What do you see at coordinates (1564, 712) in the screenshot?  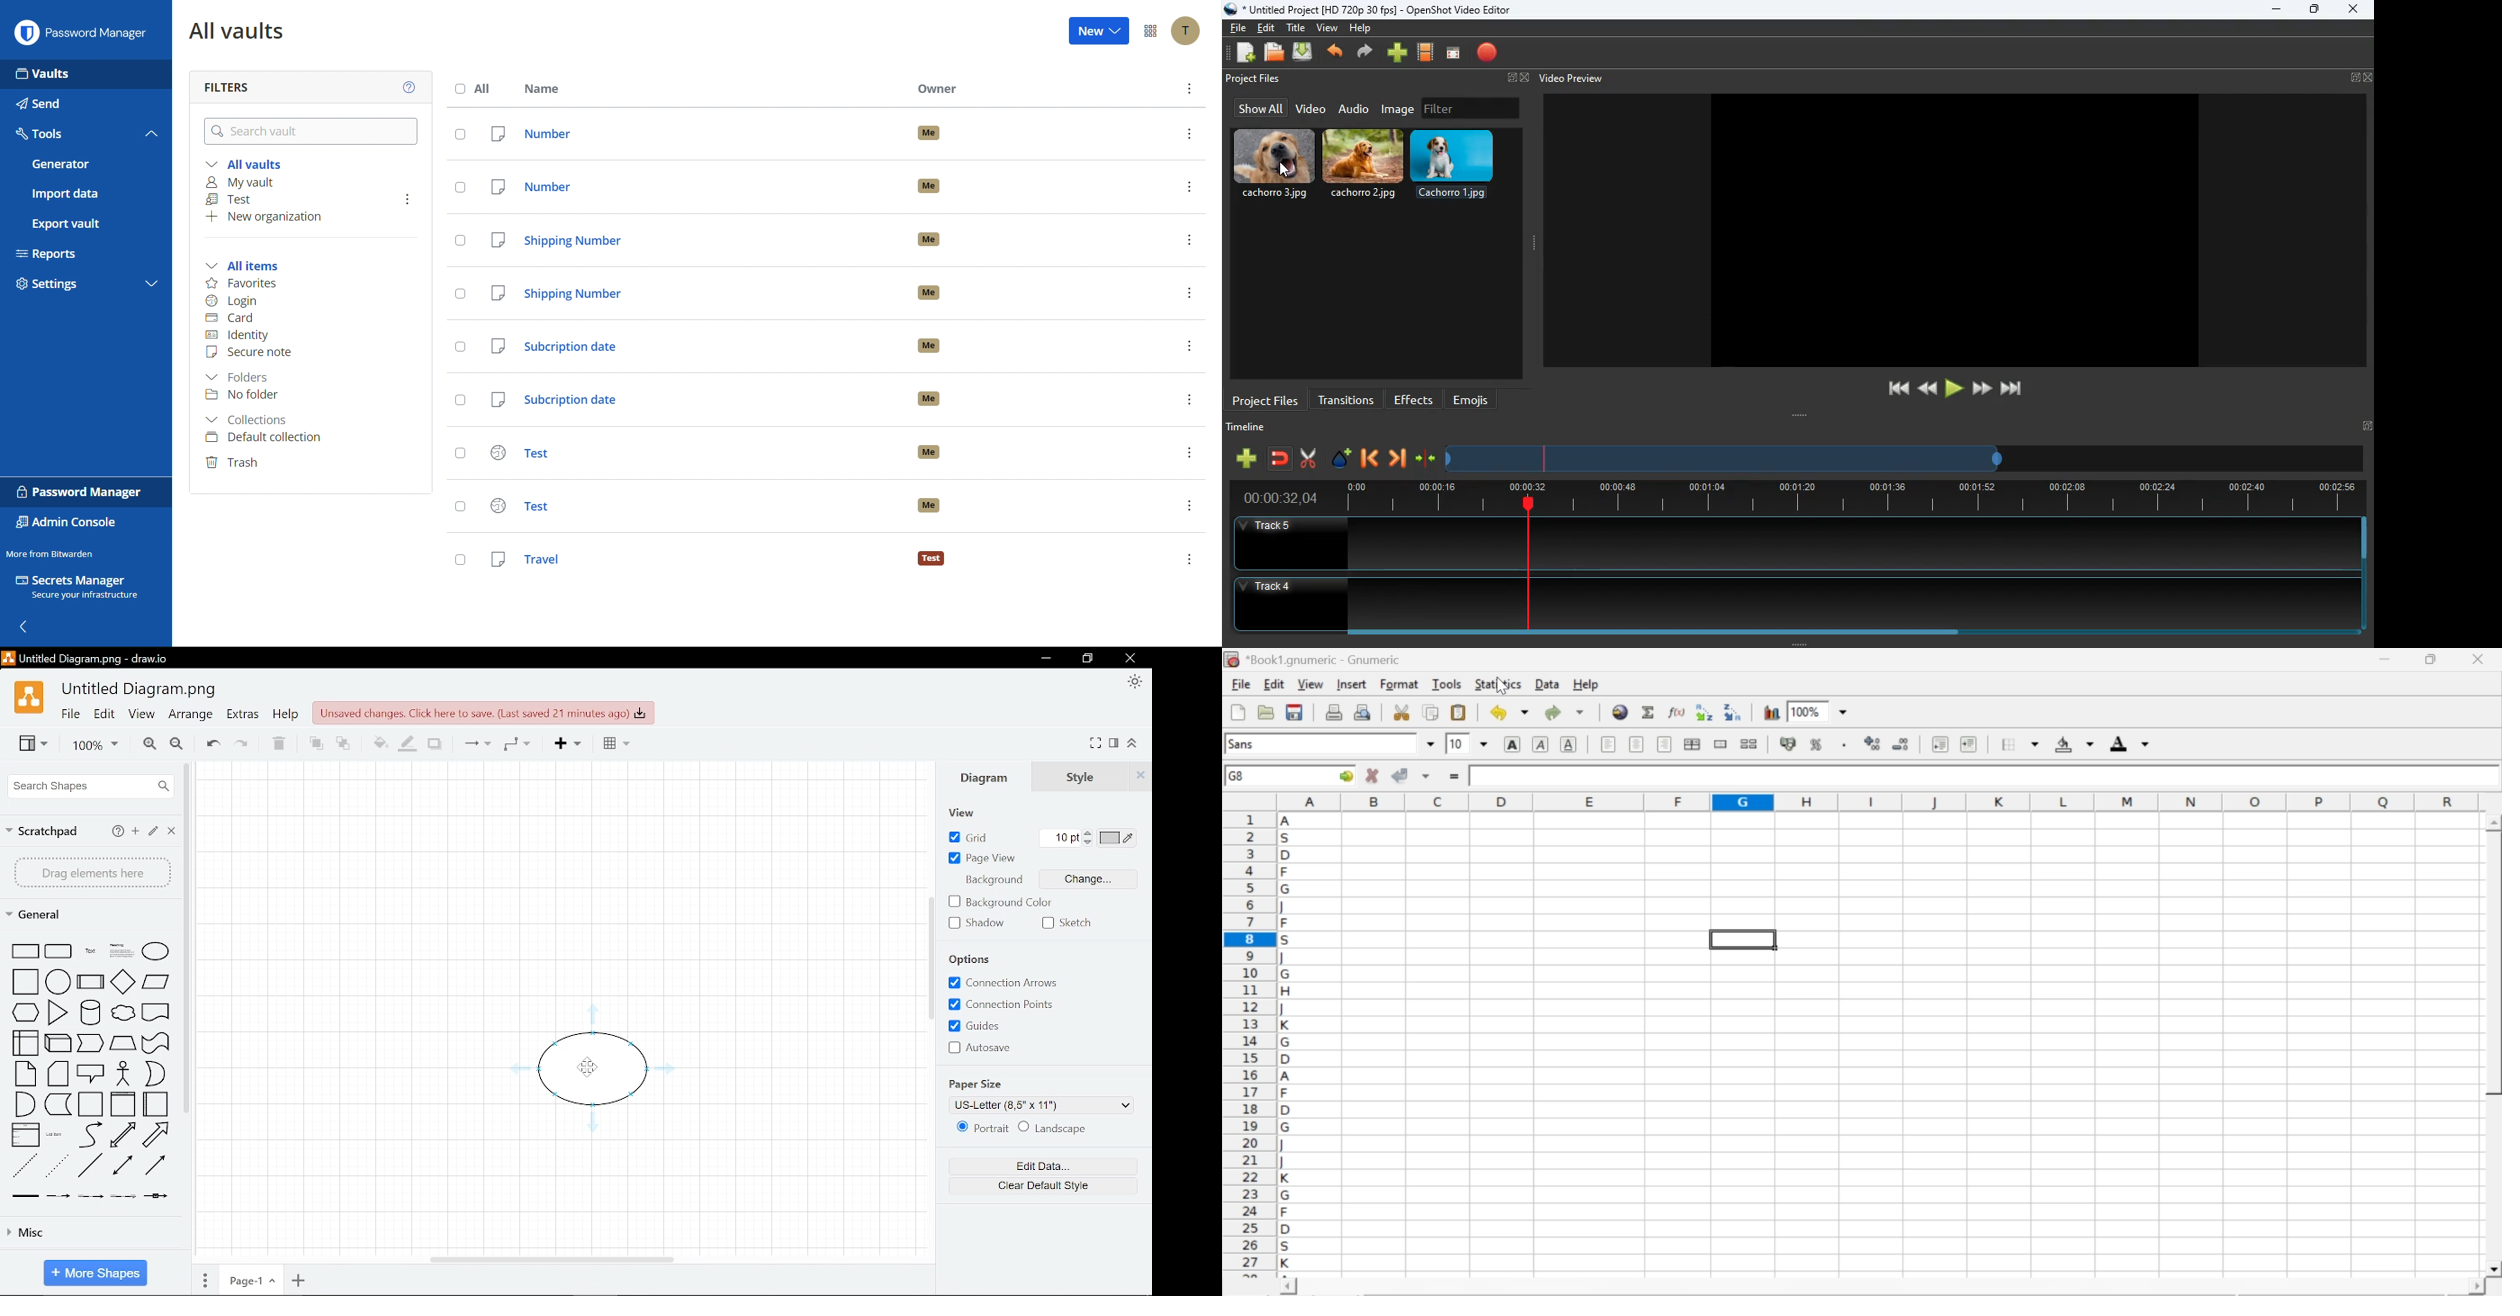 I see `redo` at bounding box center [1564, 712].